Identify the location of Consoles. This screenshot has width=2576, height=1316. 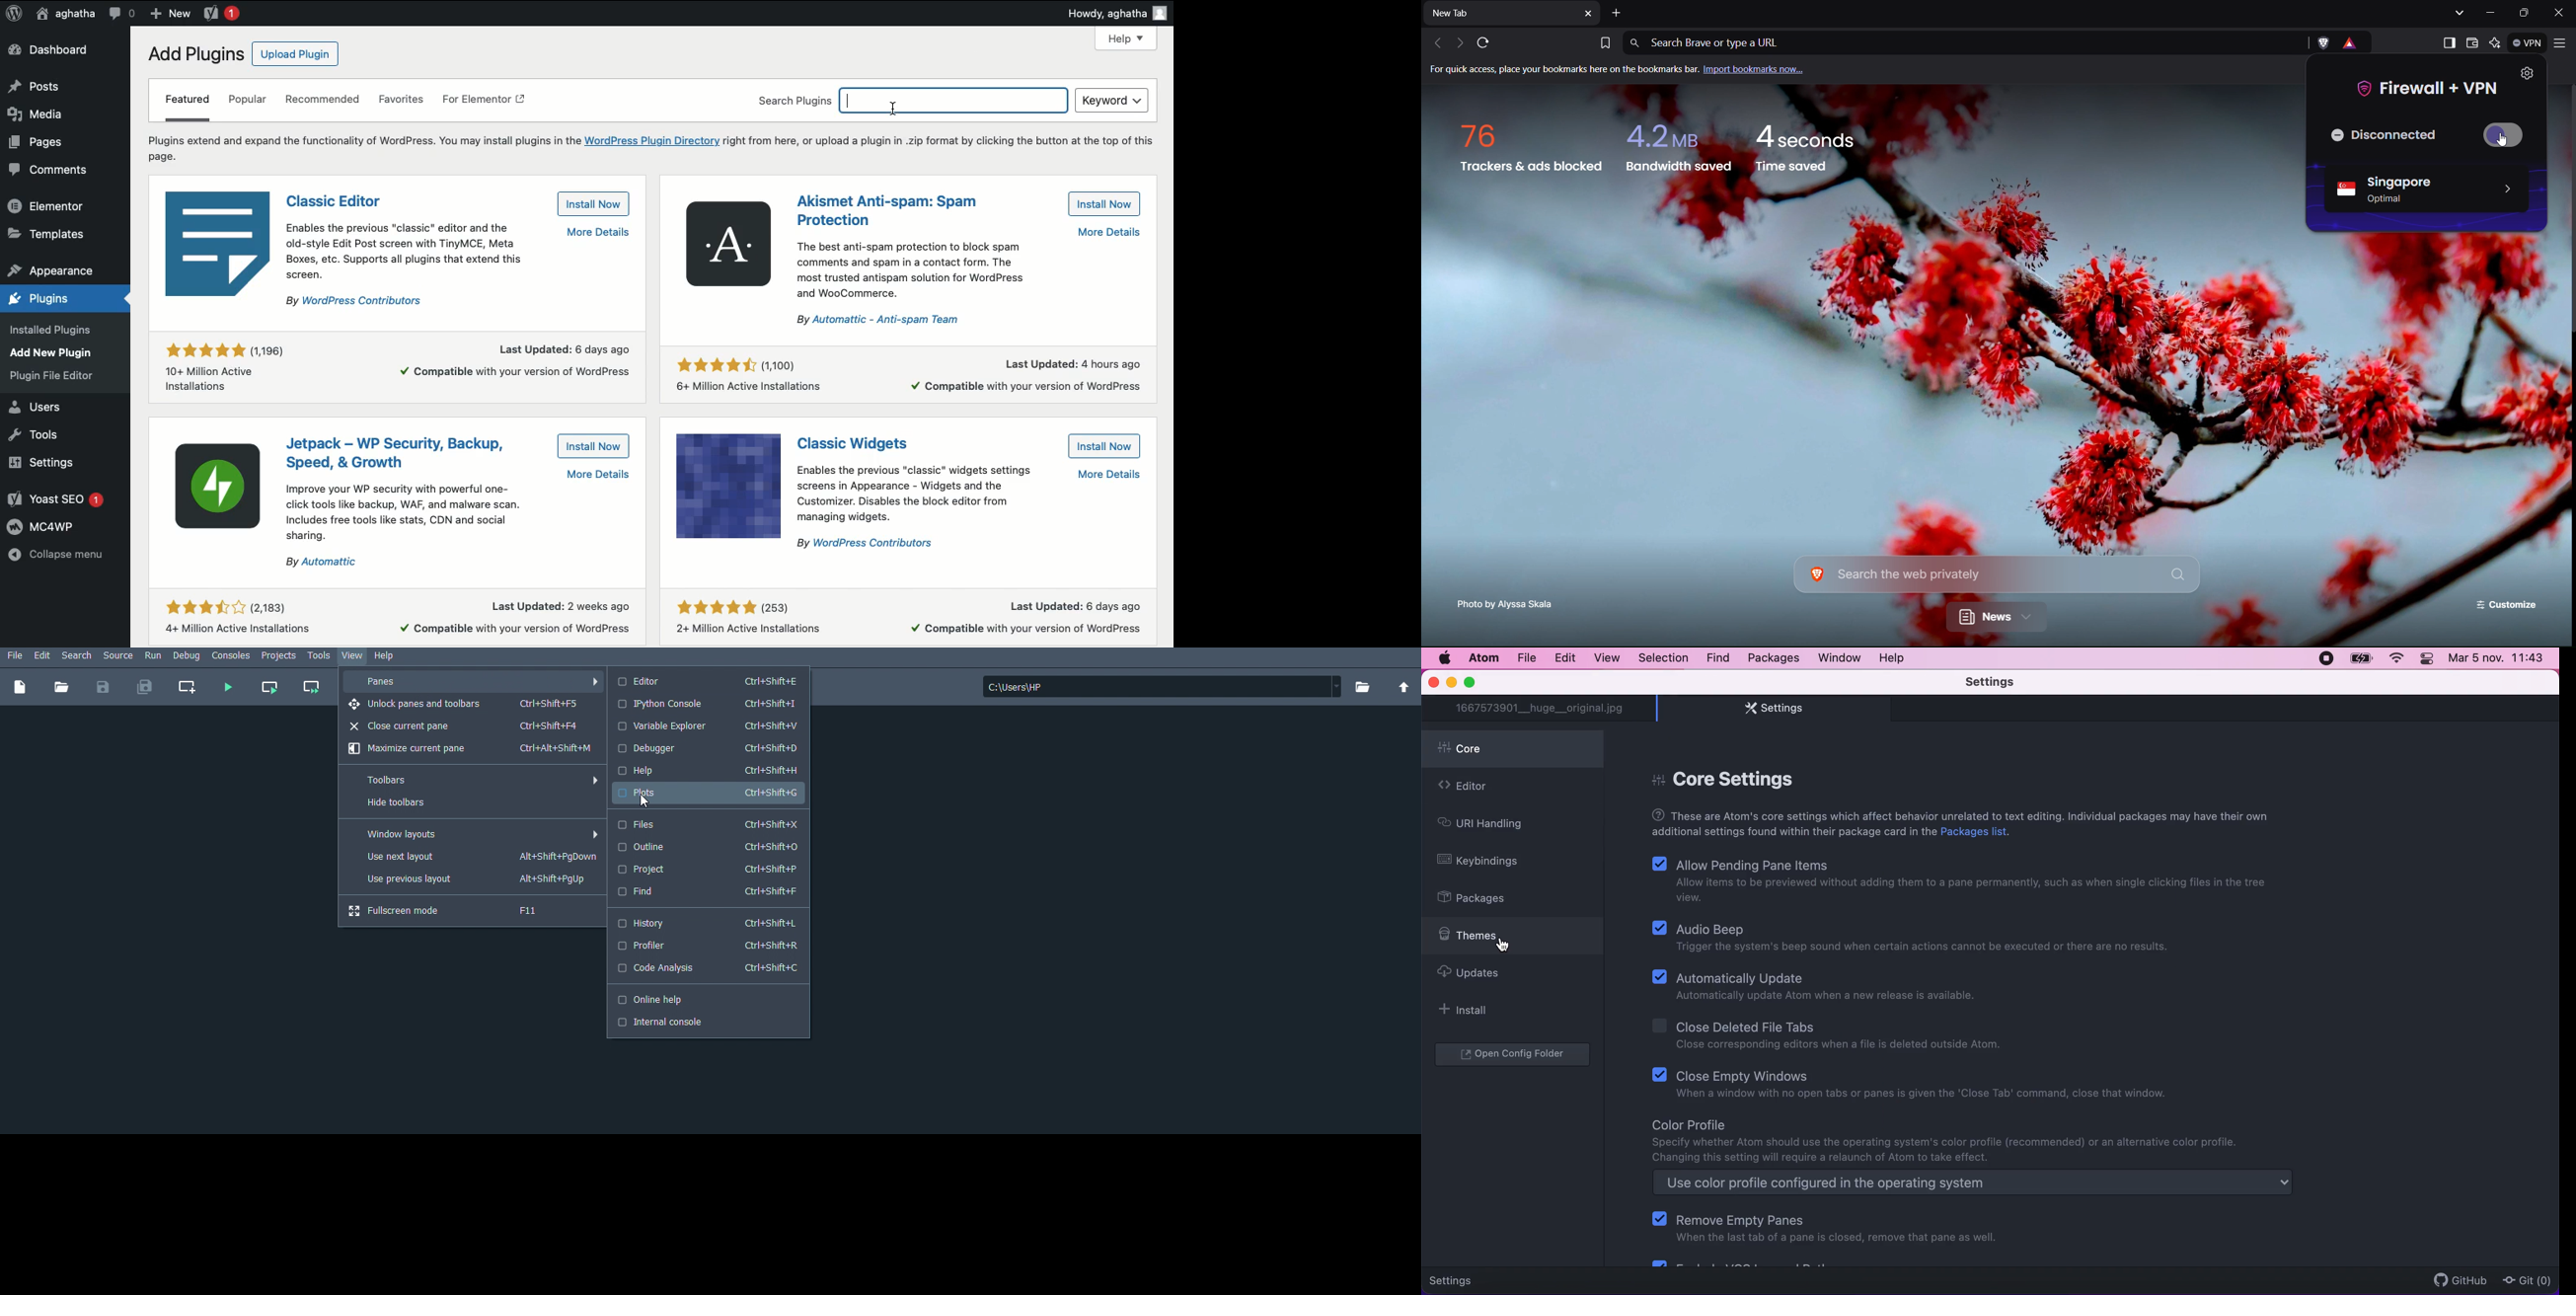
(232, 657).